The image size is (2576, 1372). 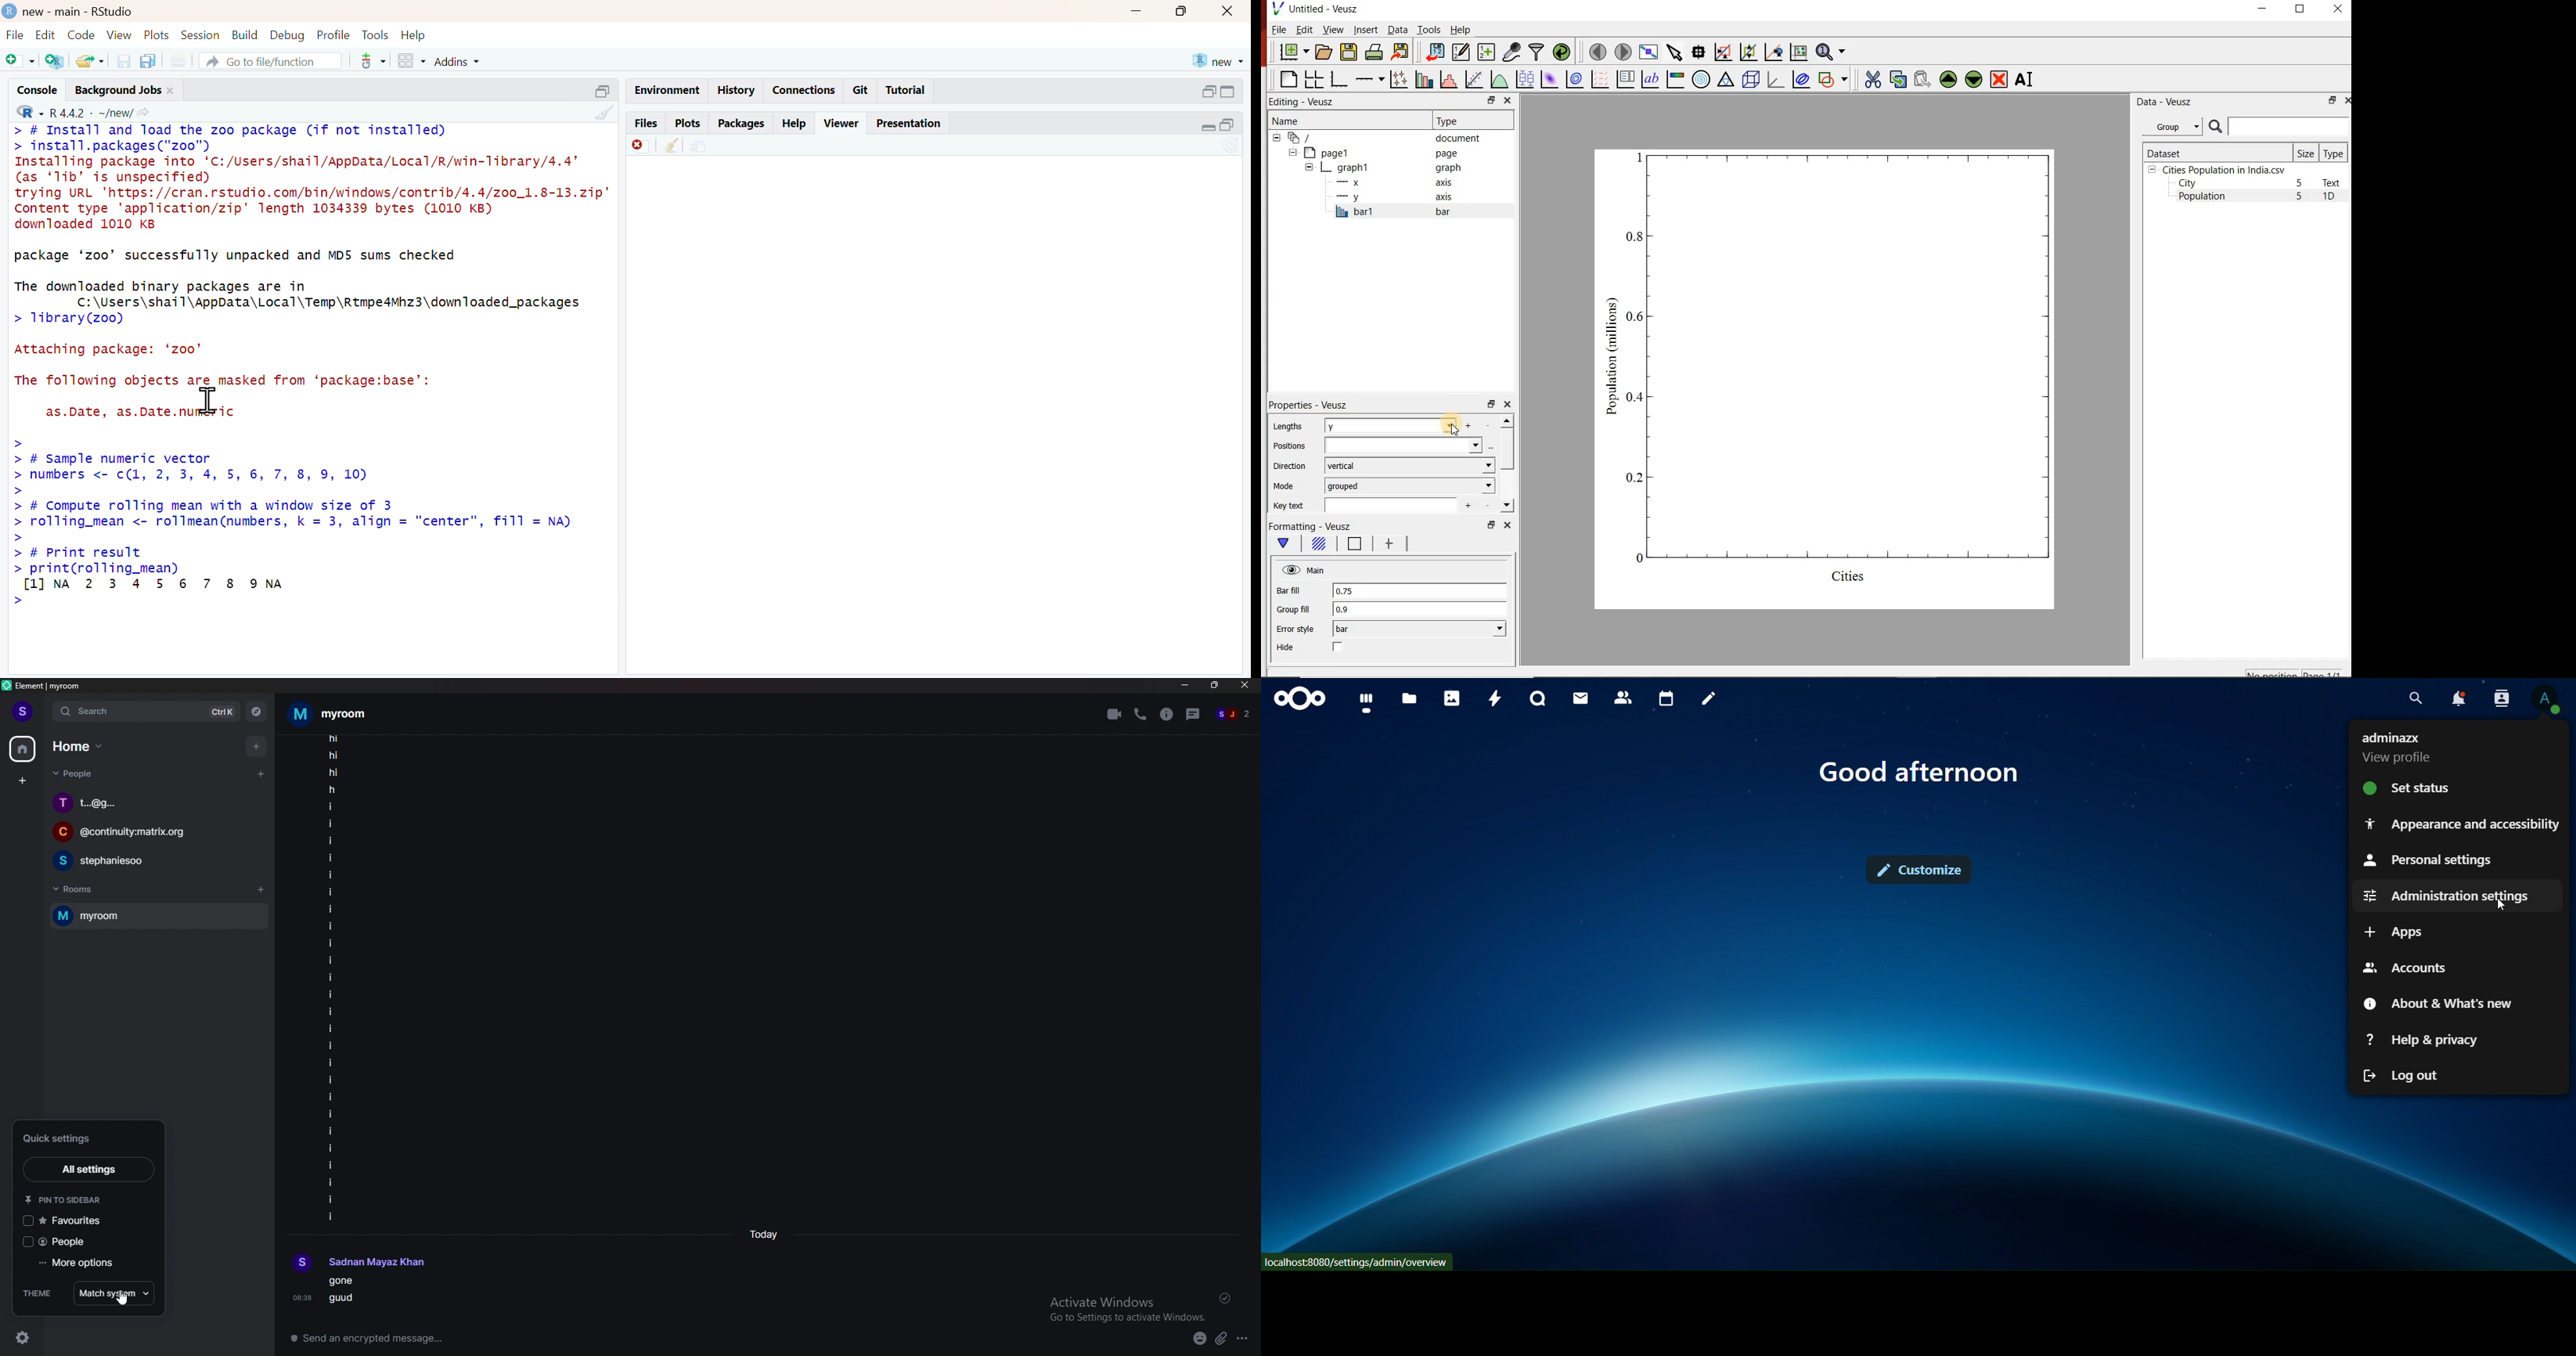 What do you see at coordinates (30, 112) in the screenshot?
I see `R` at bounding box center [30, 112].